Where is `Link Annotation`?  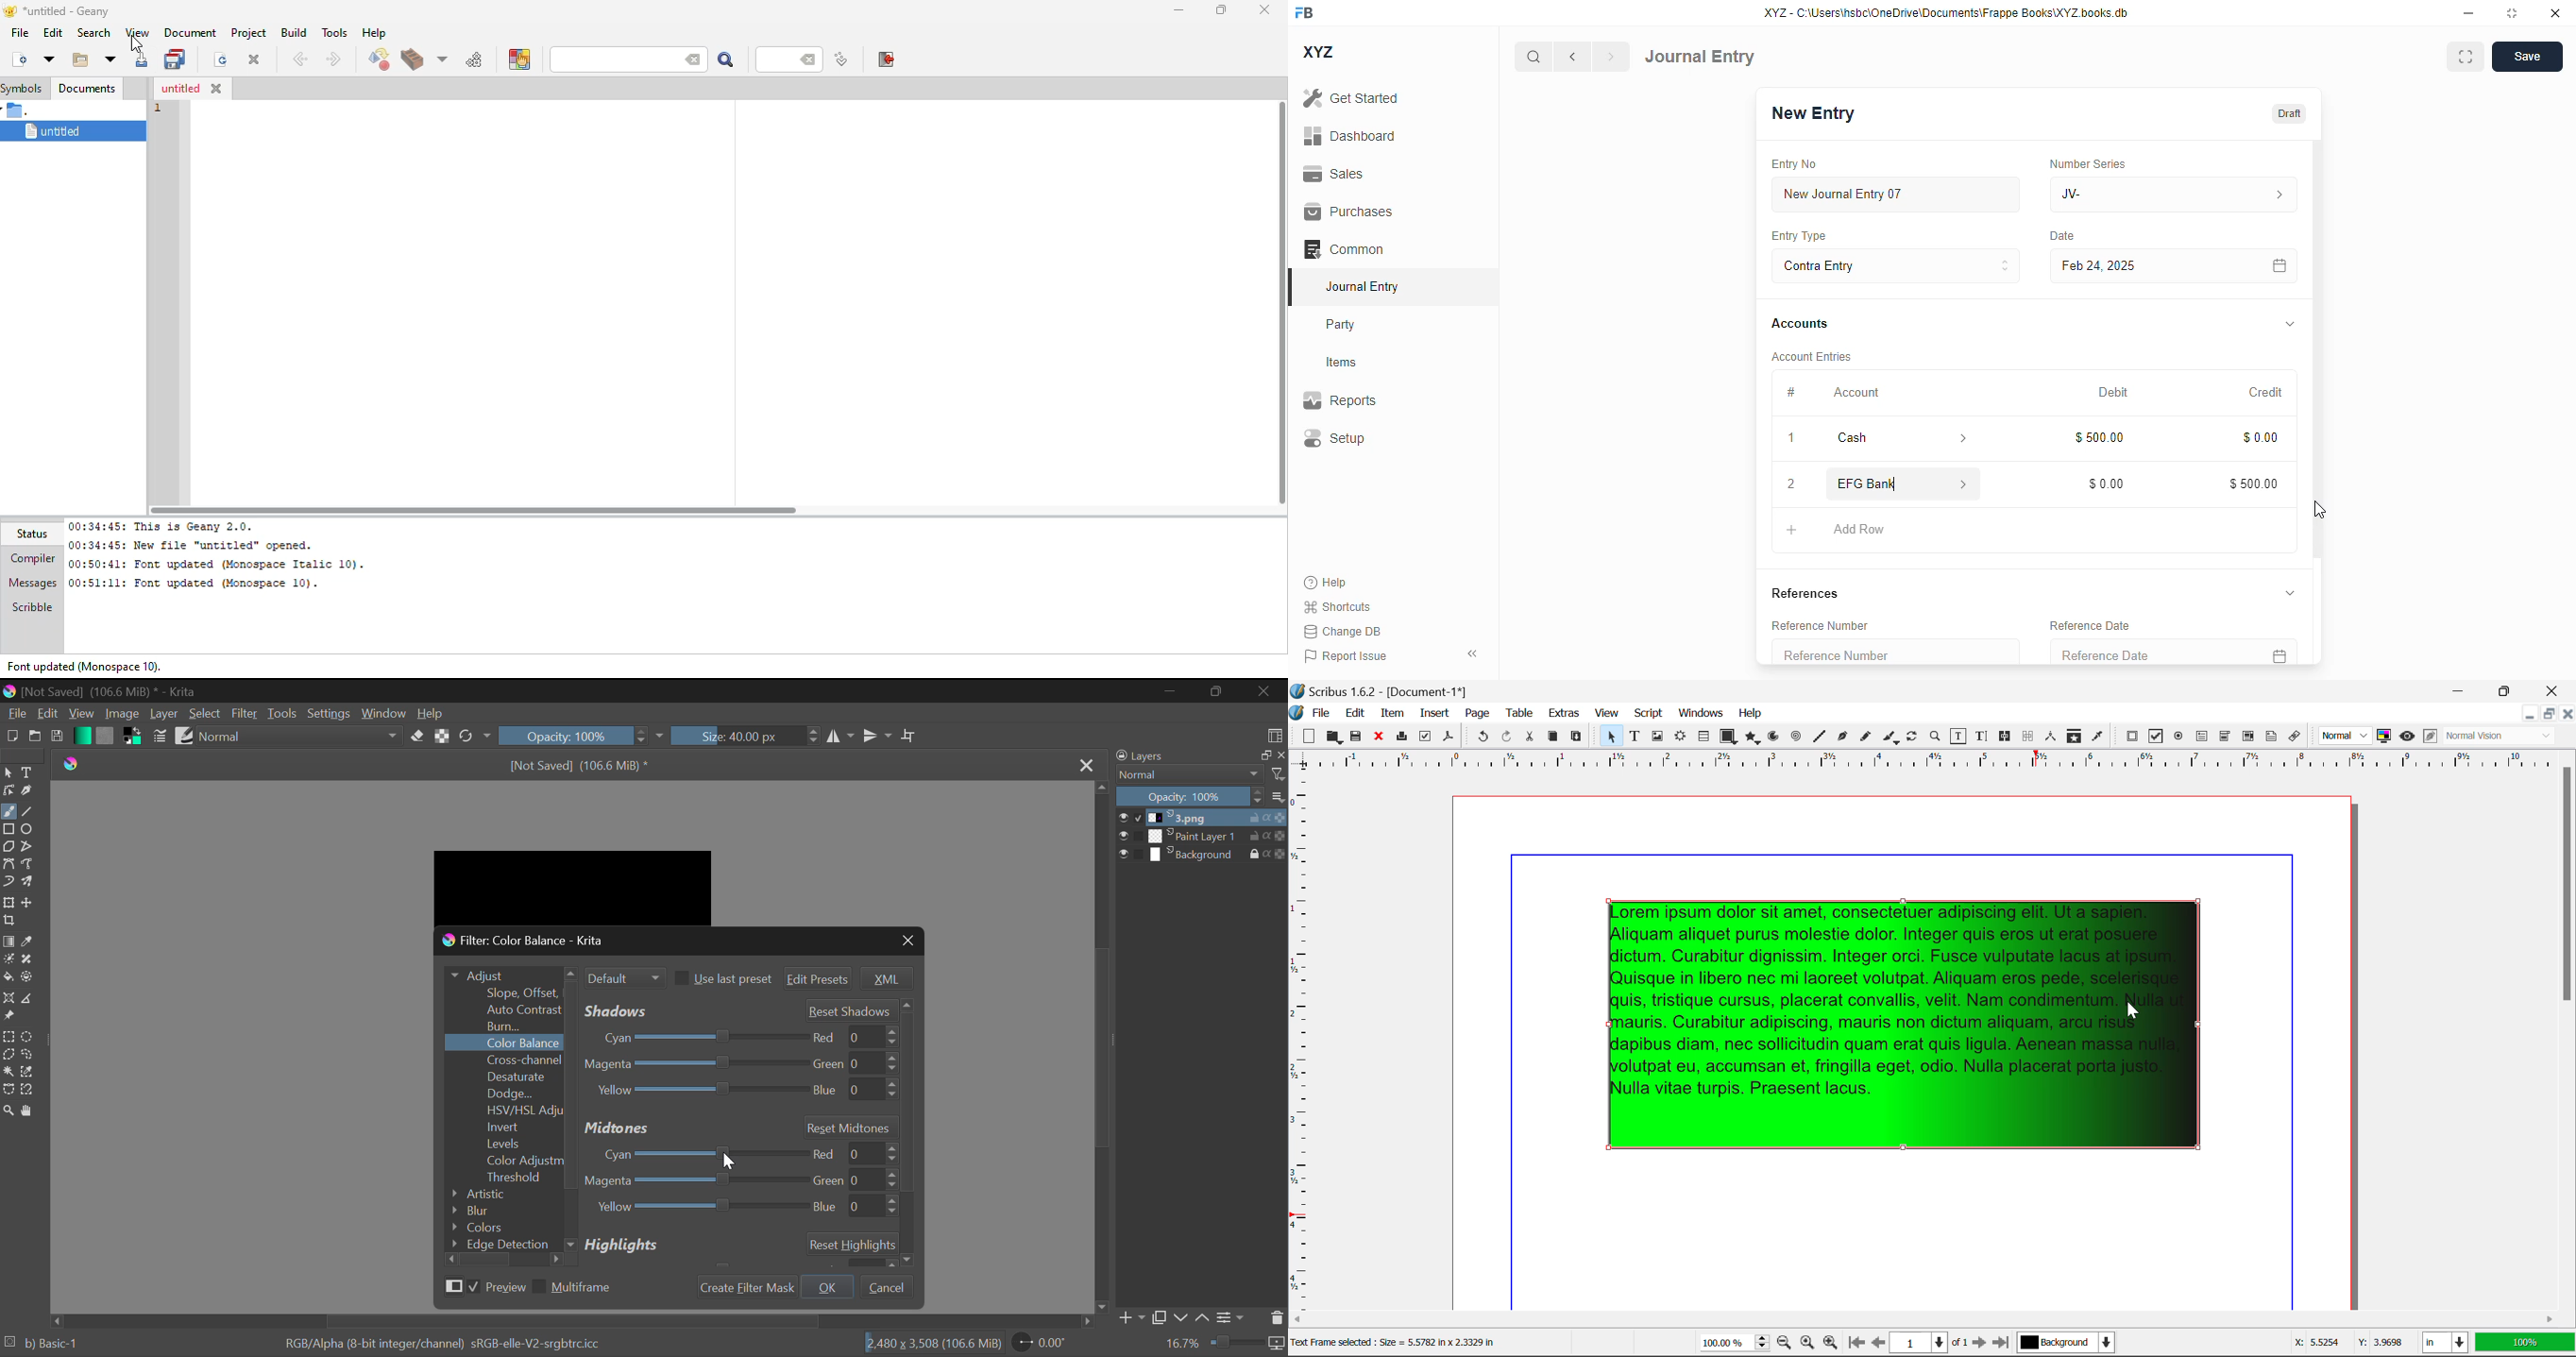
Link Annotation is located at coordinates (2298, 737).